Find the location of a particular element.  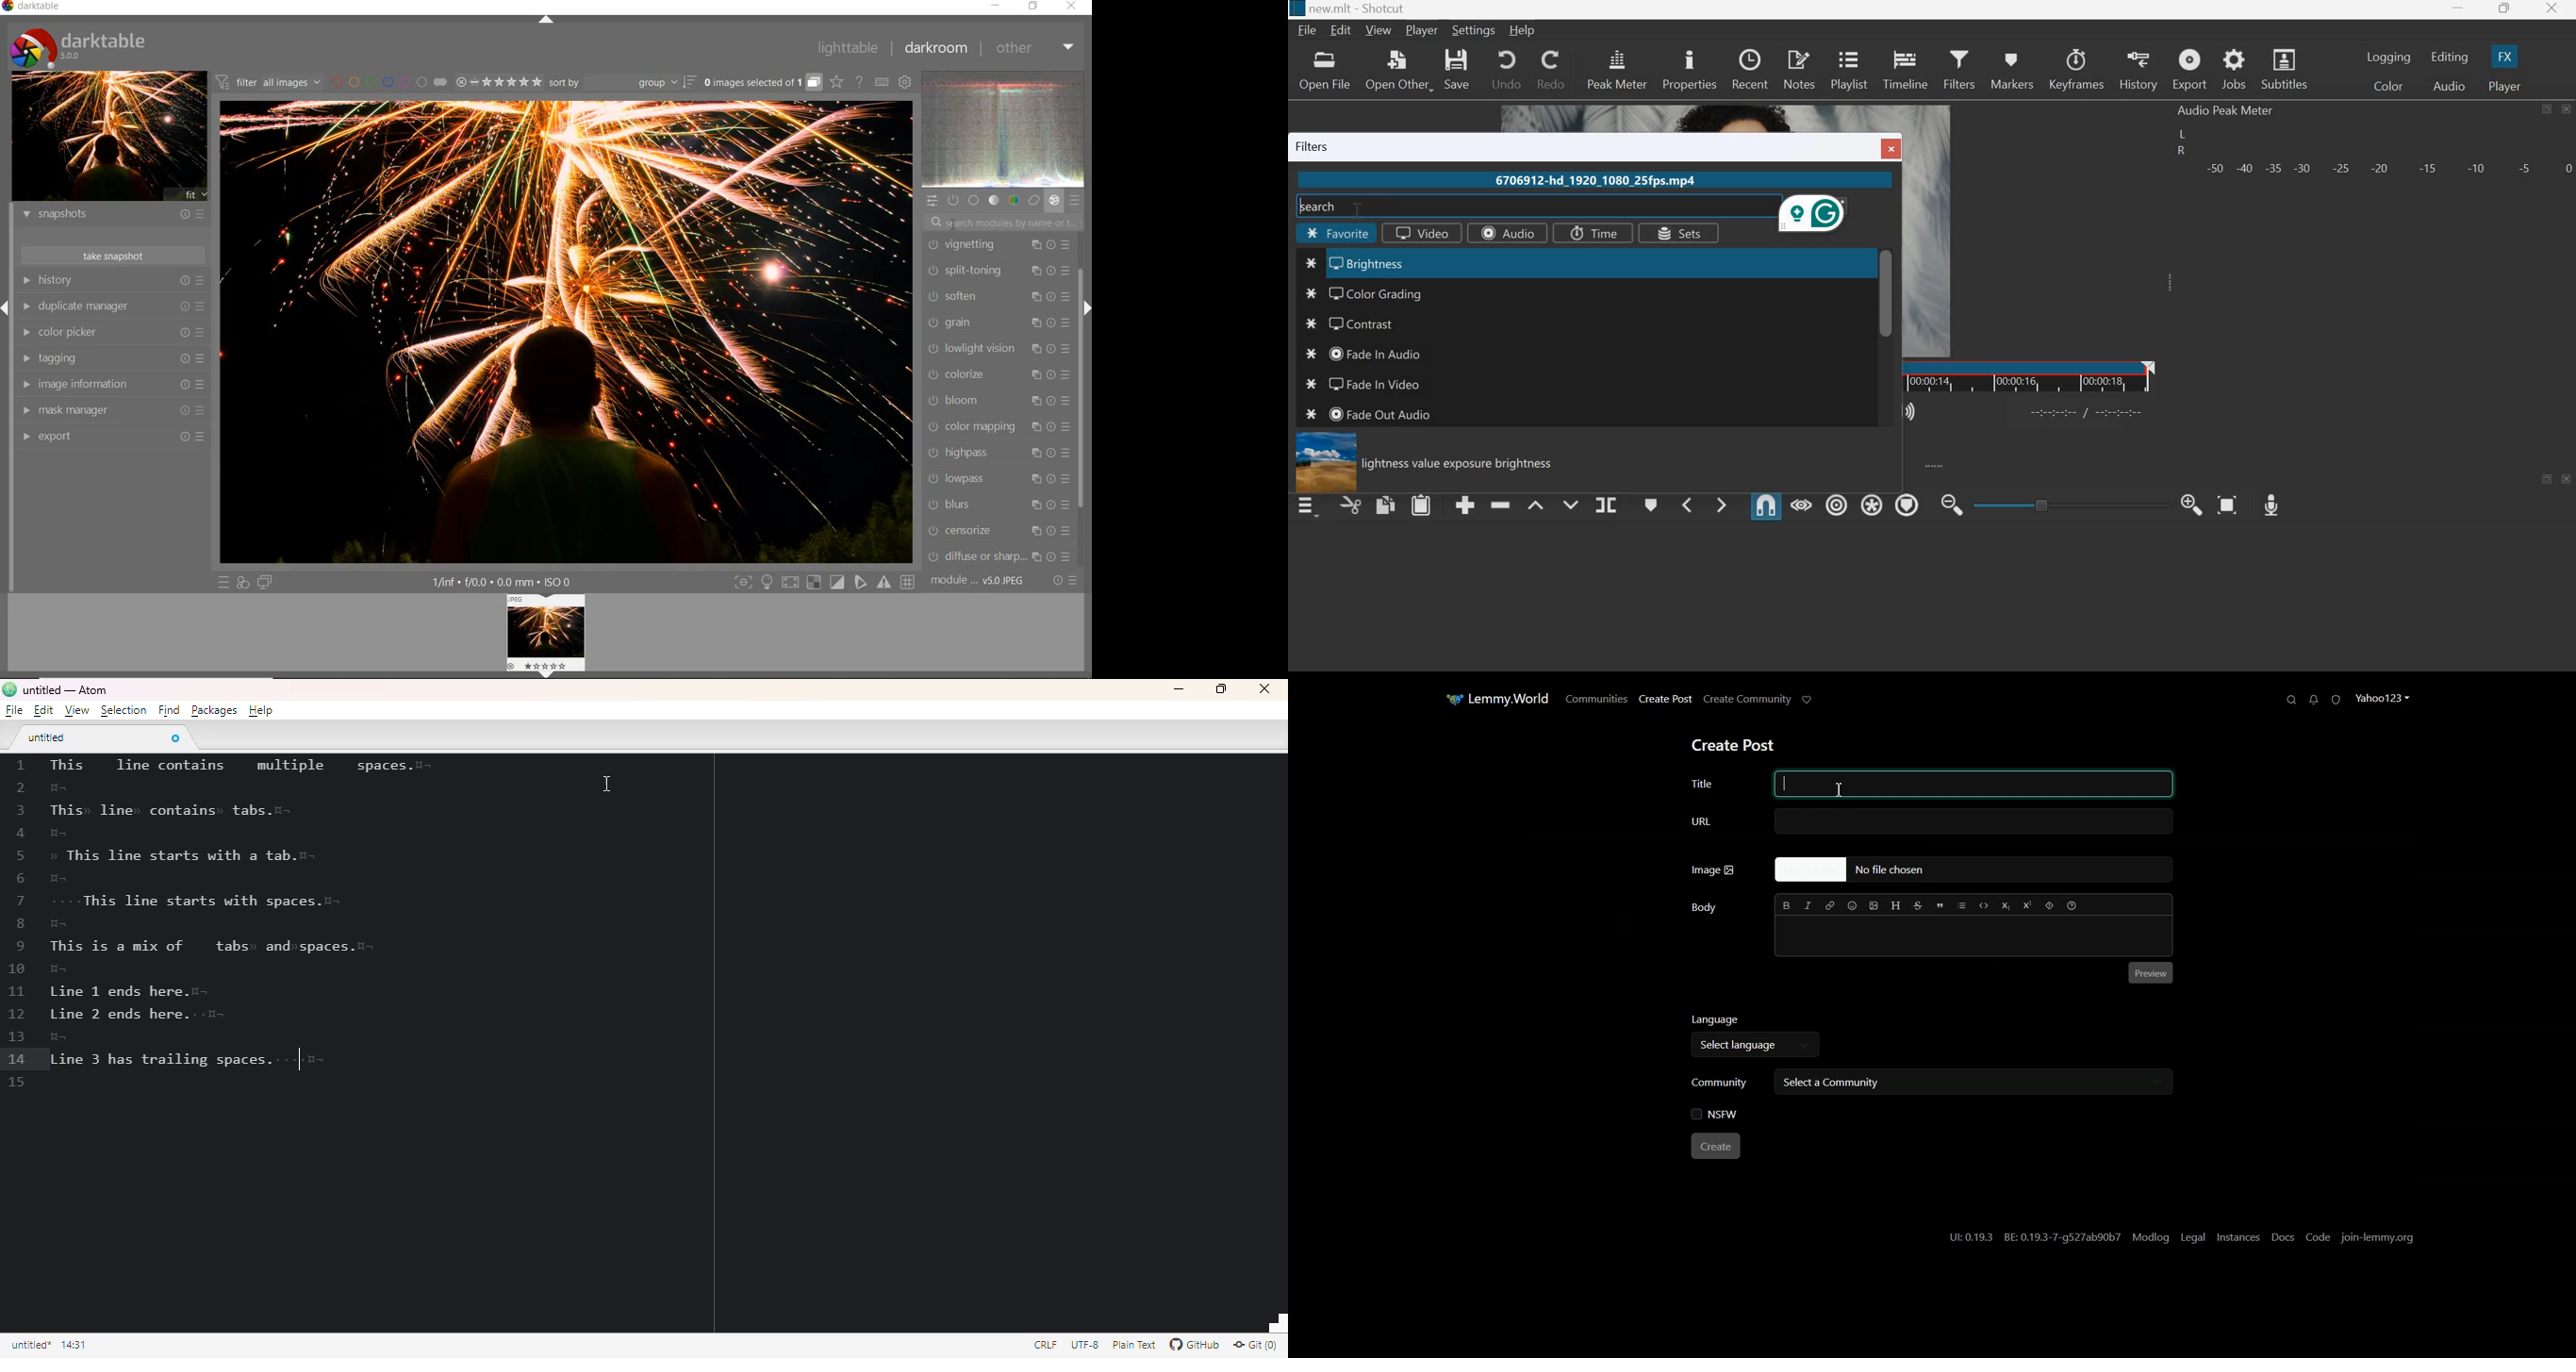

Toggle modes is located at coordinates (824, 581).